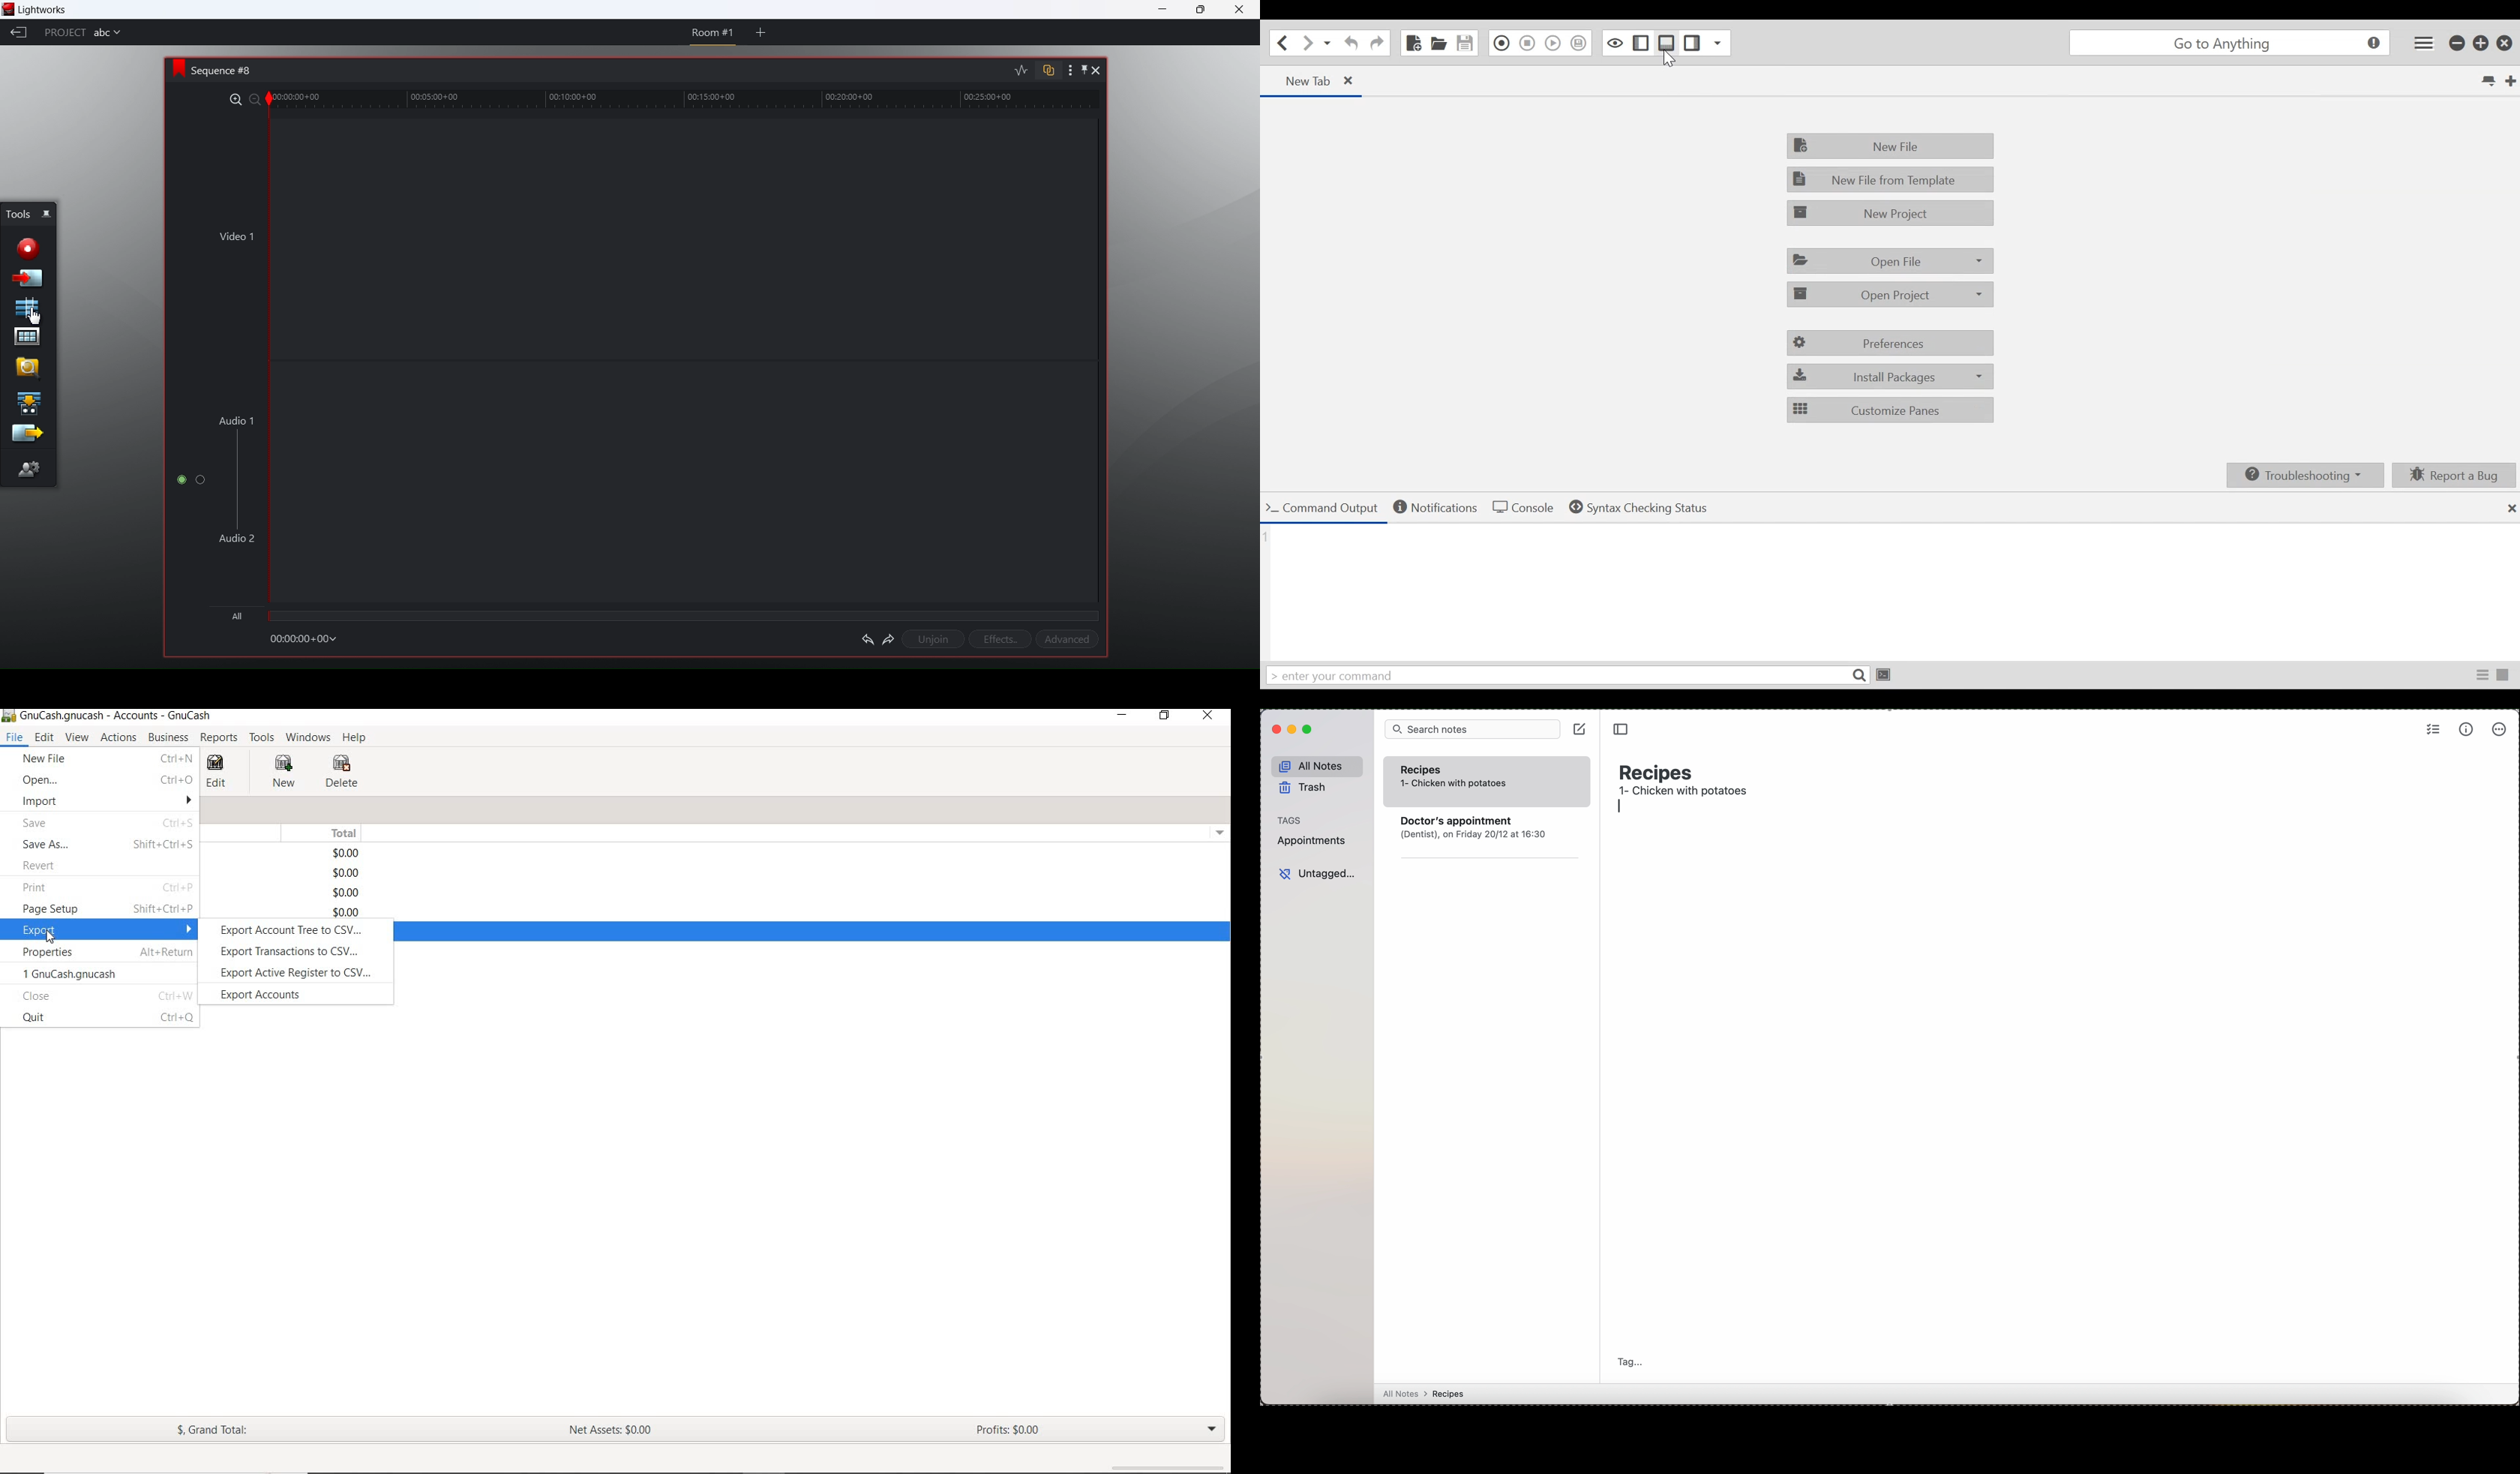  What do you see at coordinates (347, 891) in the screenshot?
I see `$0.00` at bounding box center [347, 891].